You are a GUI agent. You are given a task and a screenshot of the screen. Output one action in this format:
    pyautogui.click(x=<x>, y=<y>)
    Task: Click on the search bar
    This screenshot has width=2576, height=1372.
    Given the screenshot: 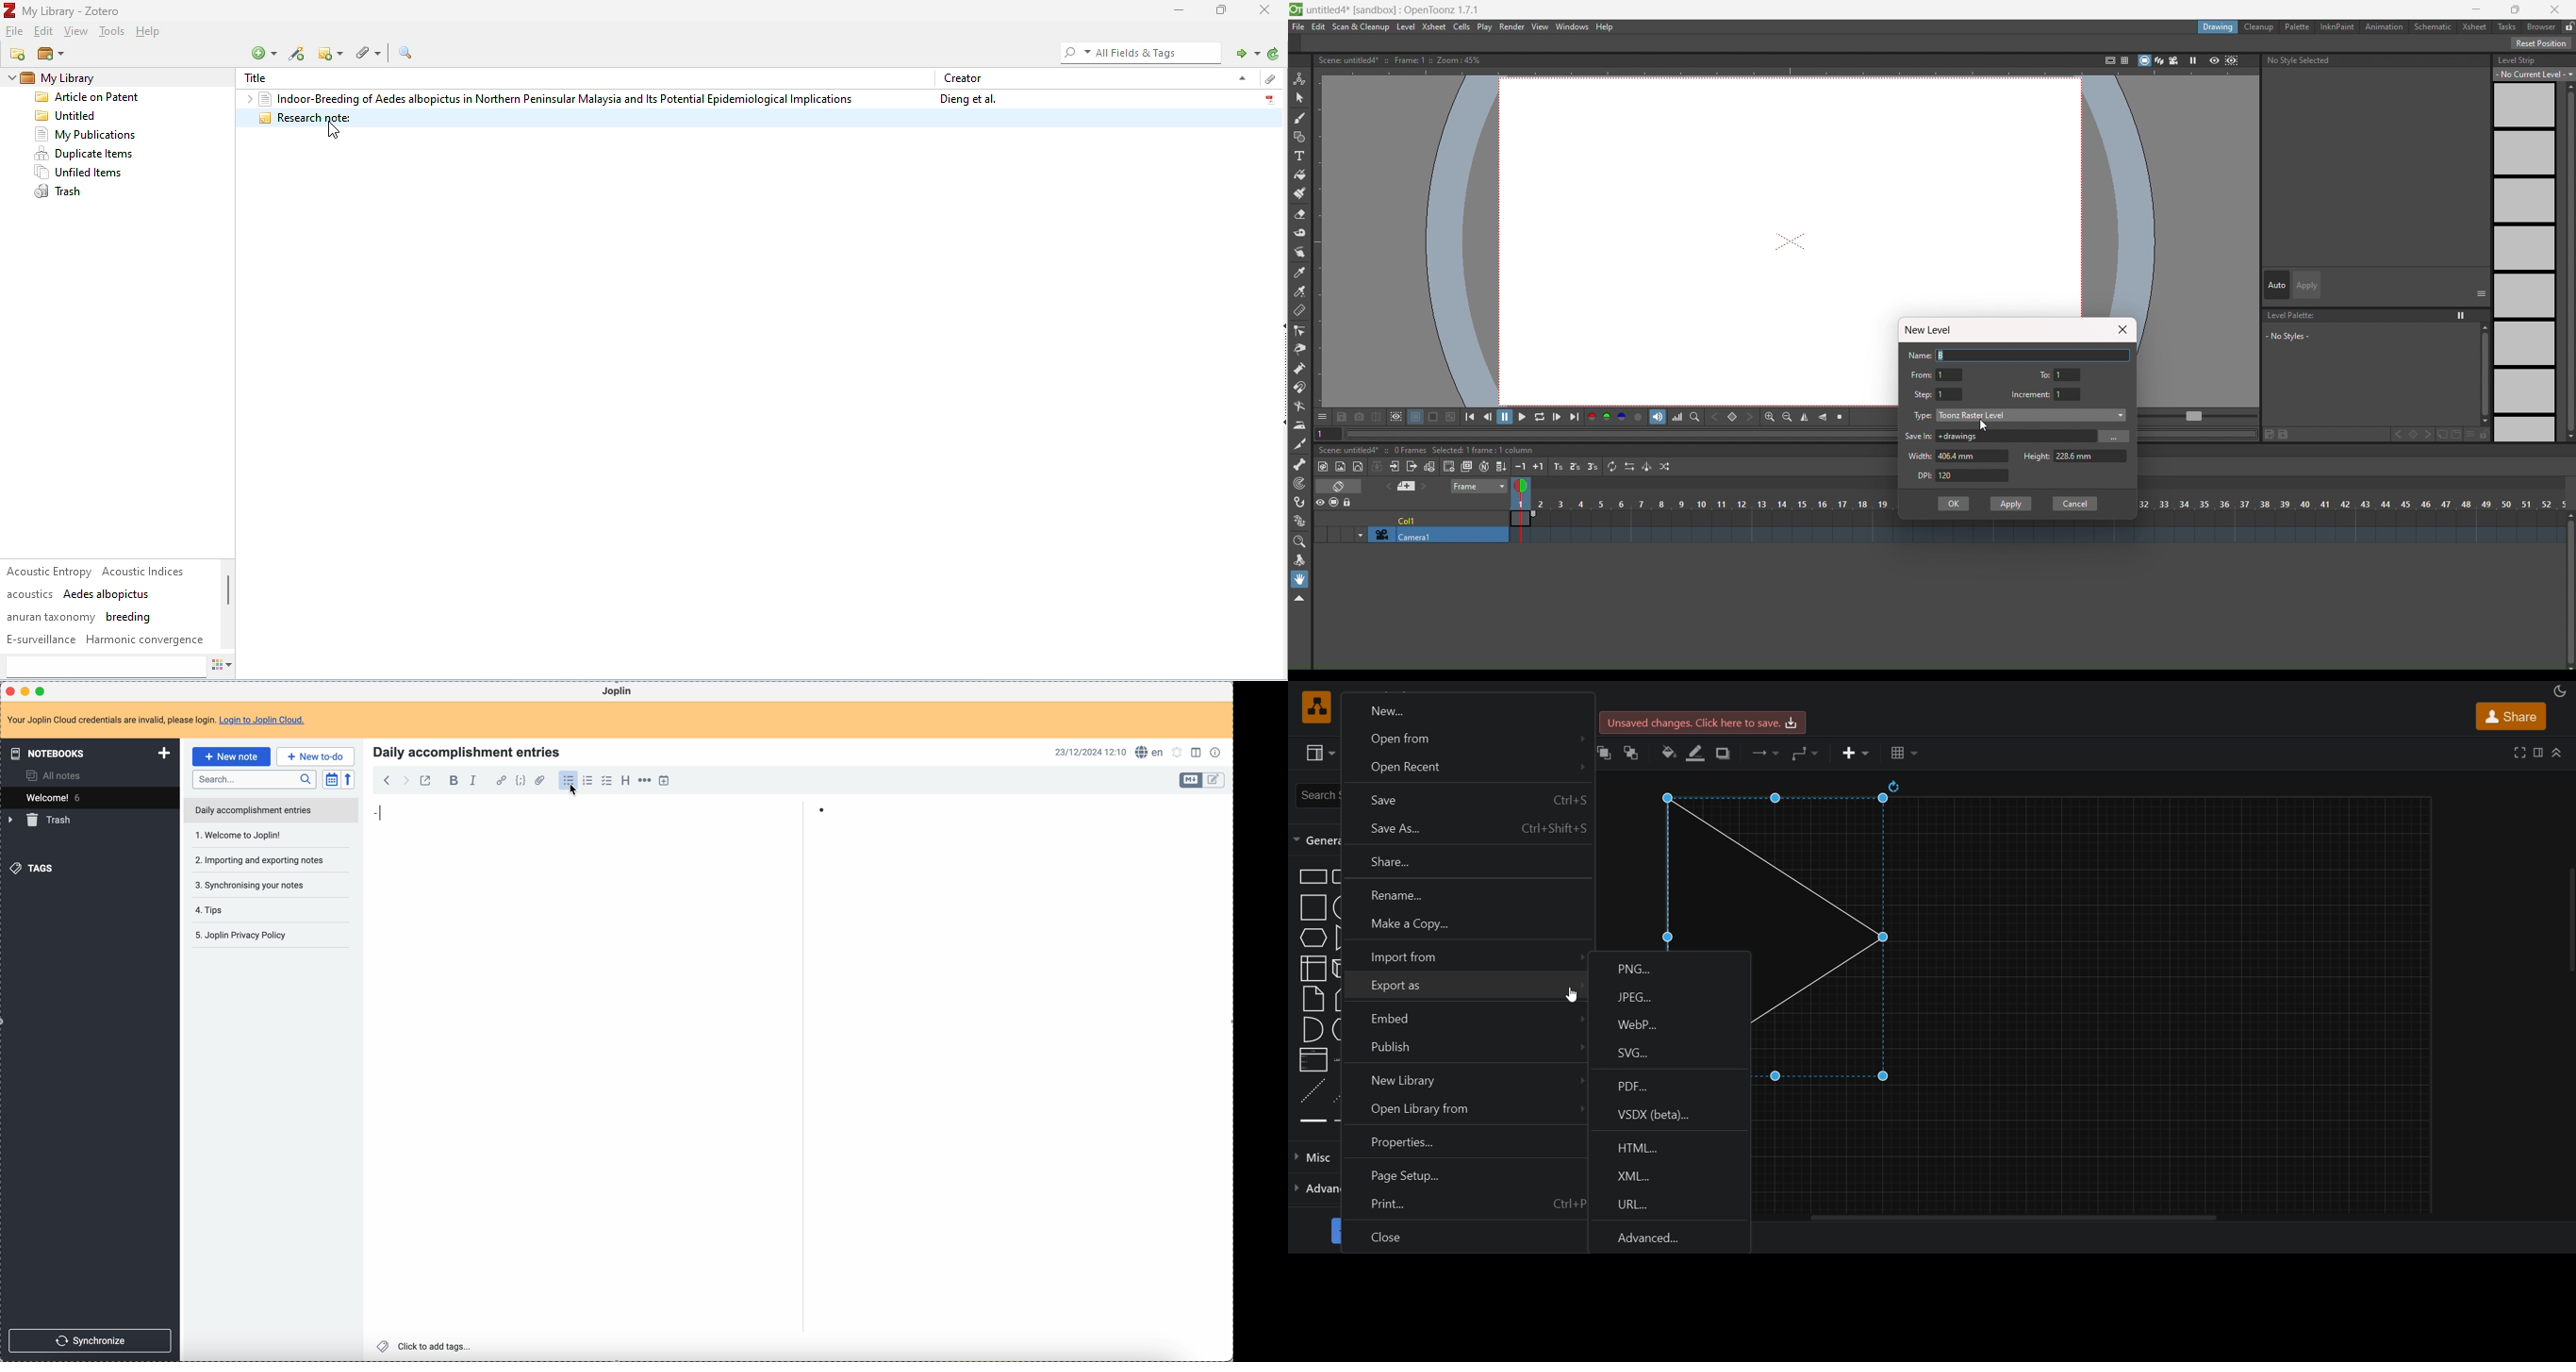 What is the action you would take?
    pyautogui.click(x=254, y=778)
    